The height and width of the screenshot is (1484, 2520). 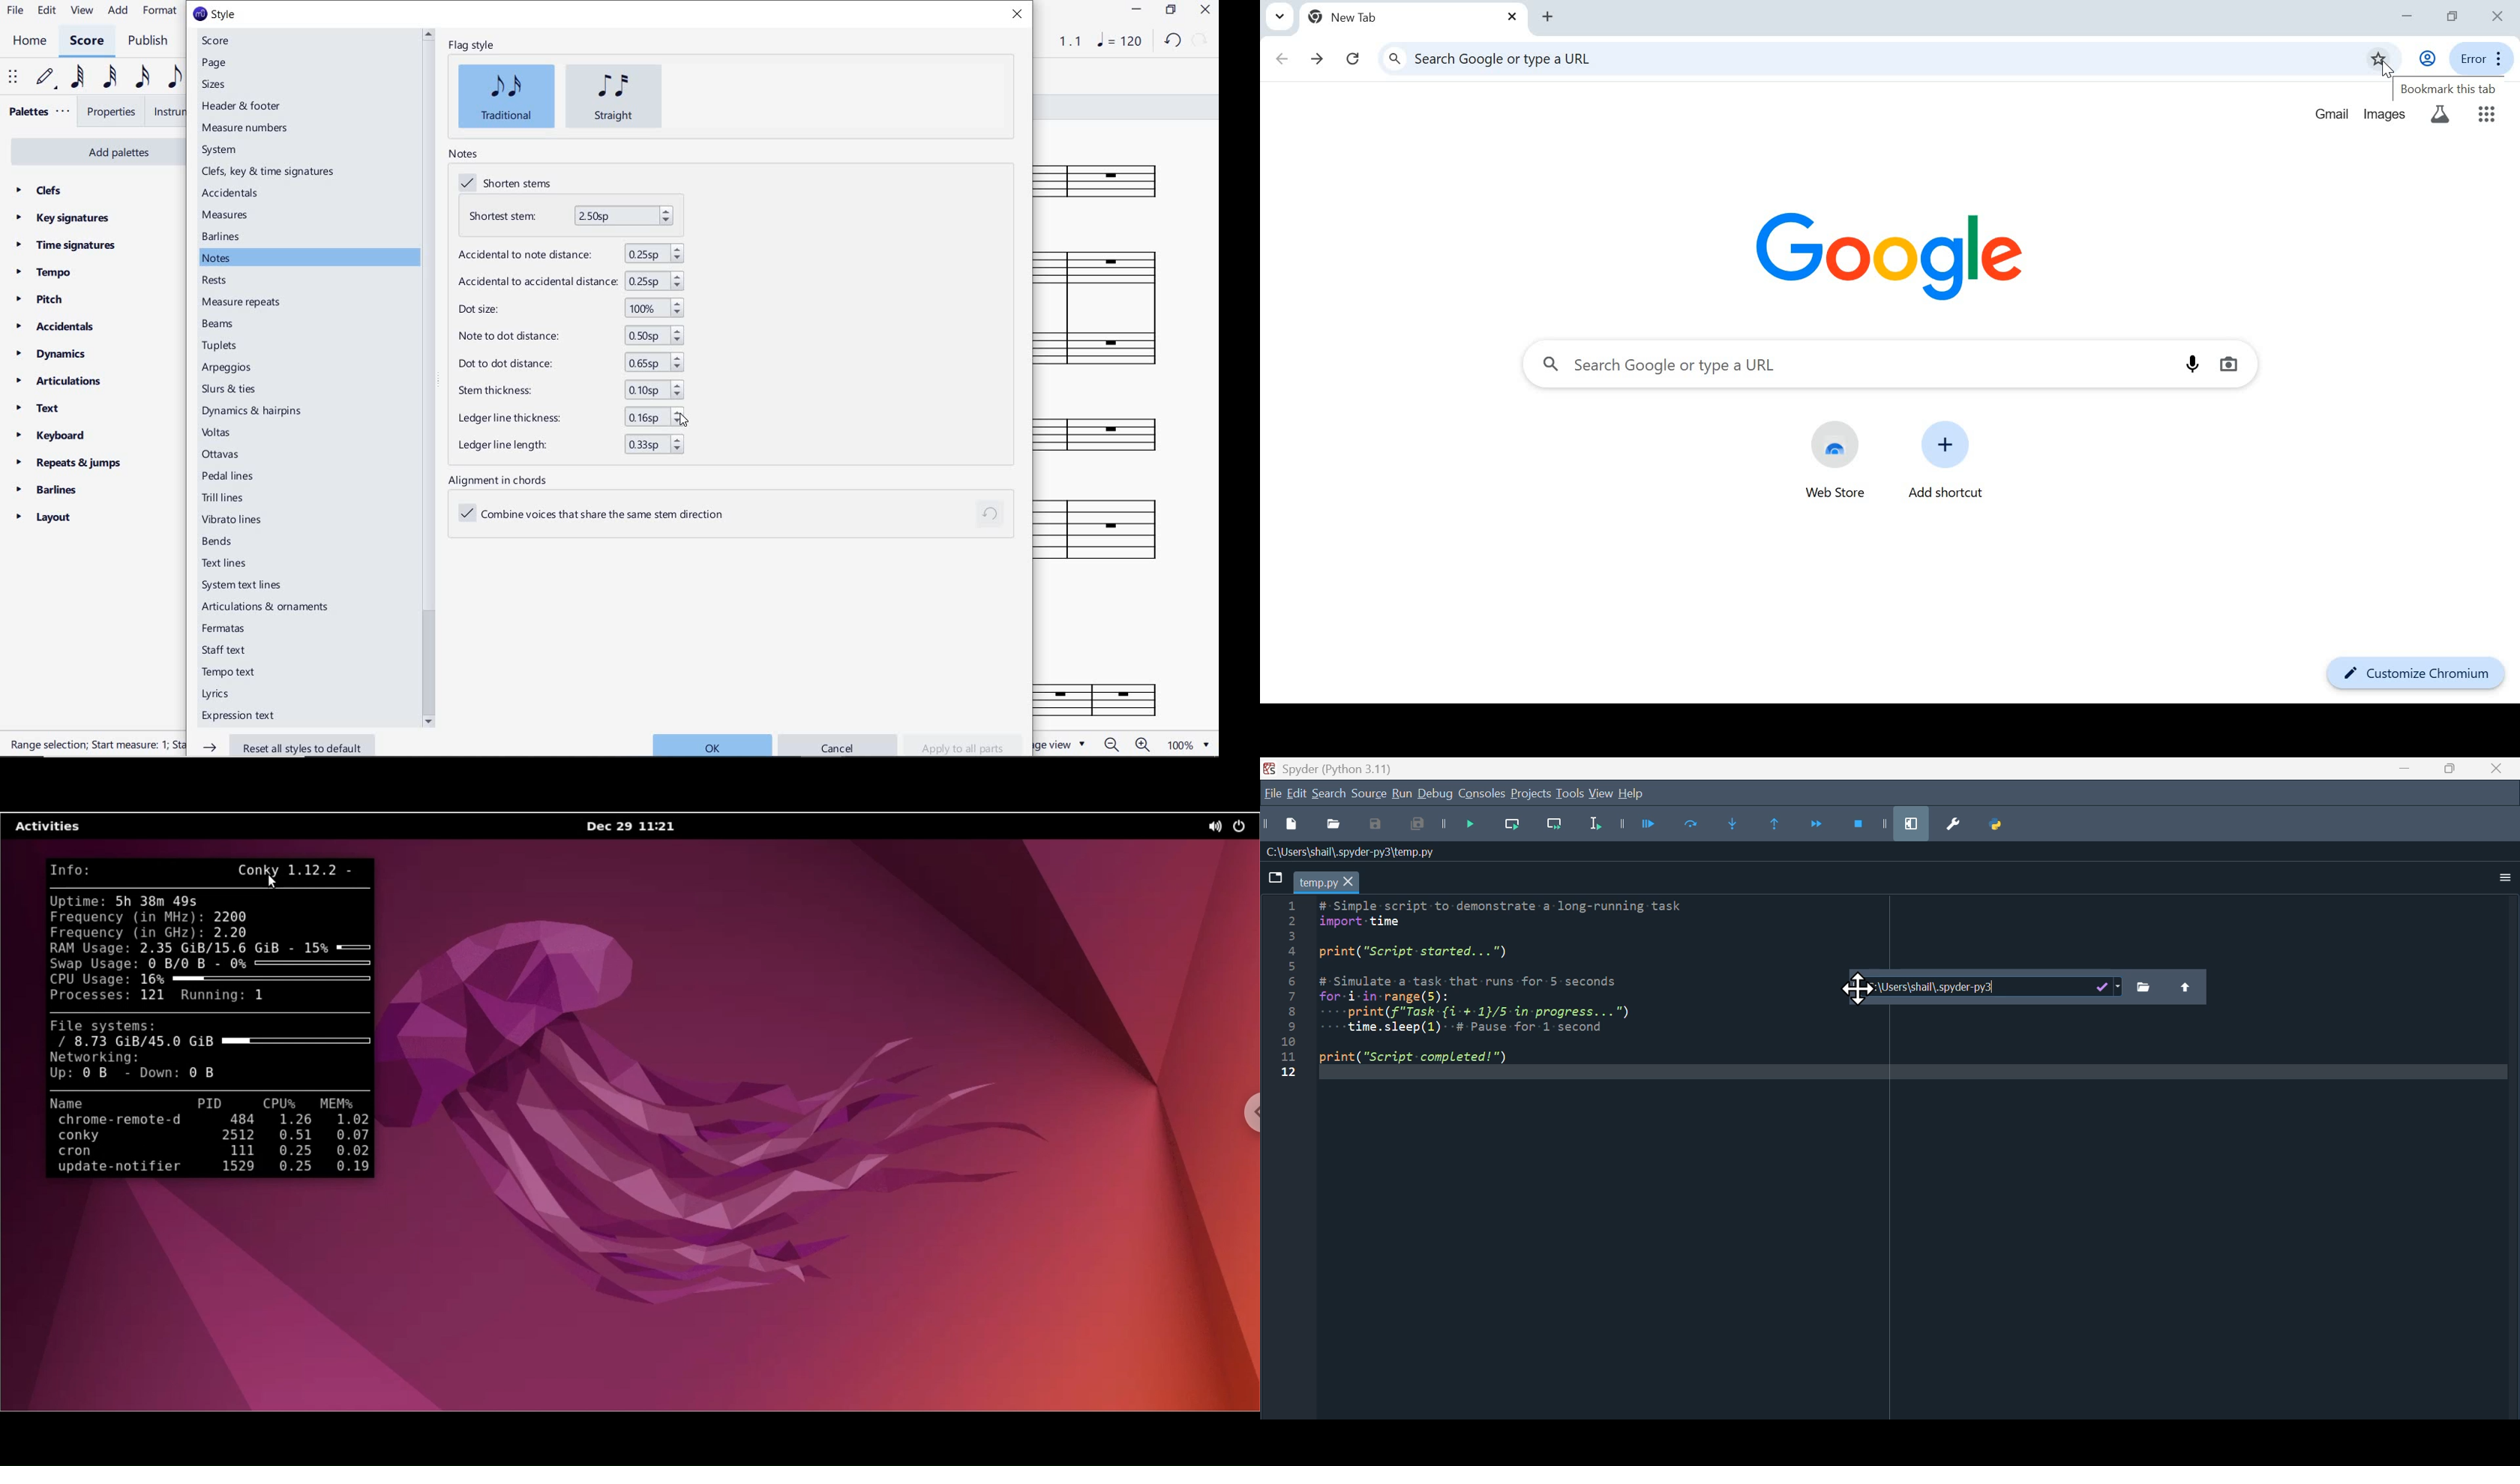 What do you see at coordinates (1783, 827) in the screenshot?
I see `Continue execution until same function returns` at bounding box center [1783, 827].